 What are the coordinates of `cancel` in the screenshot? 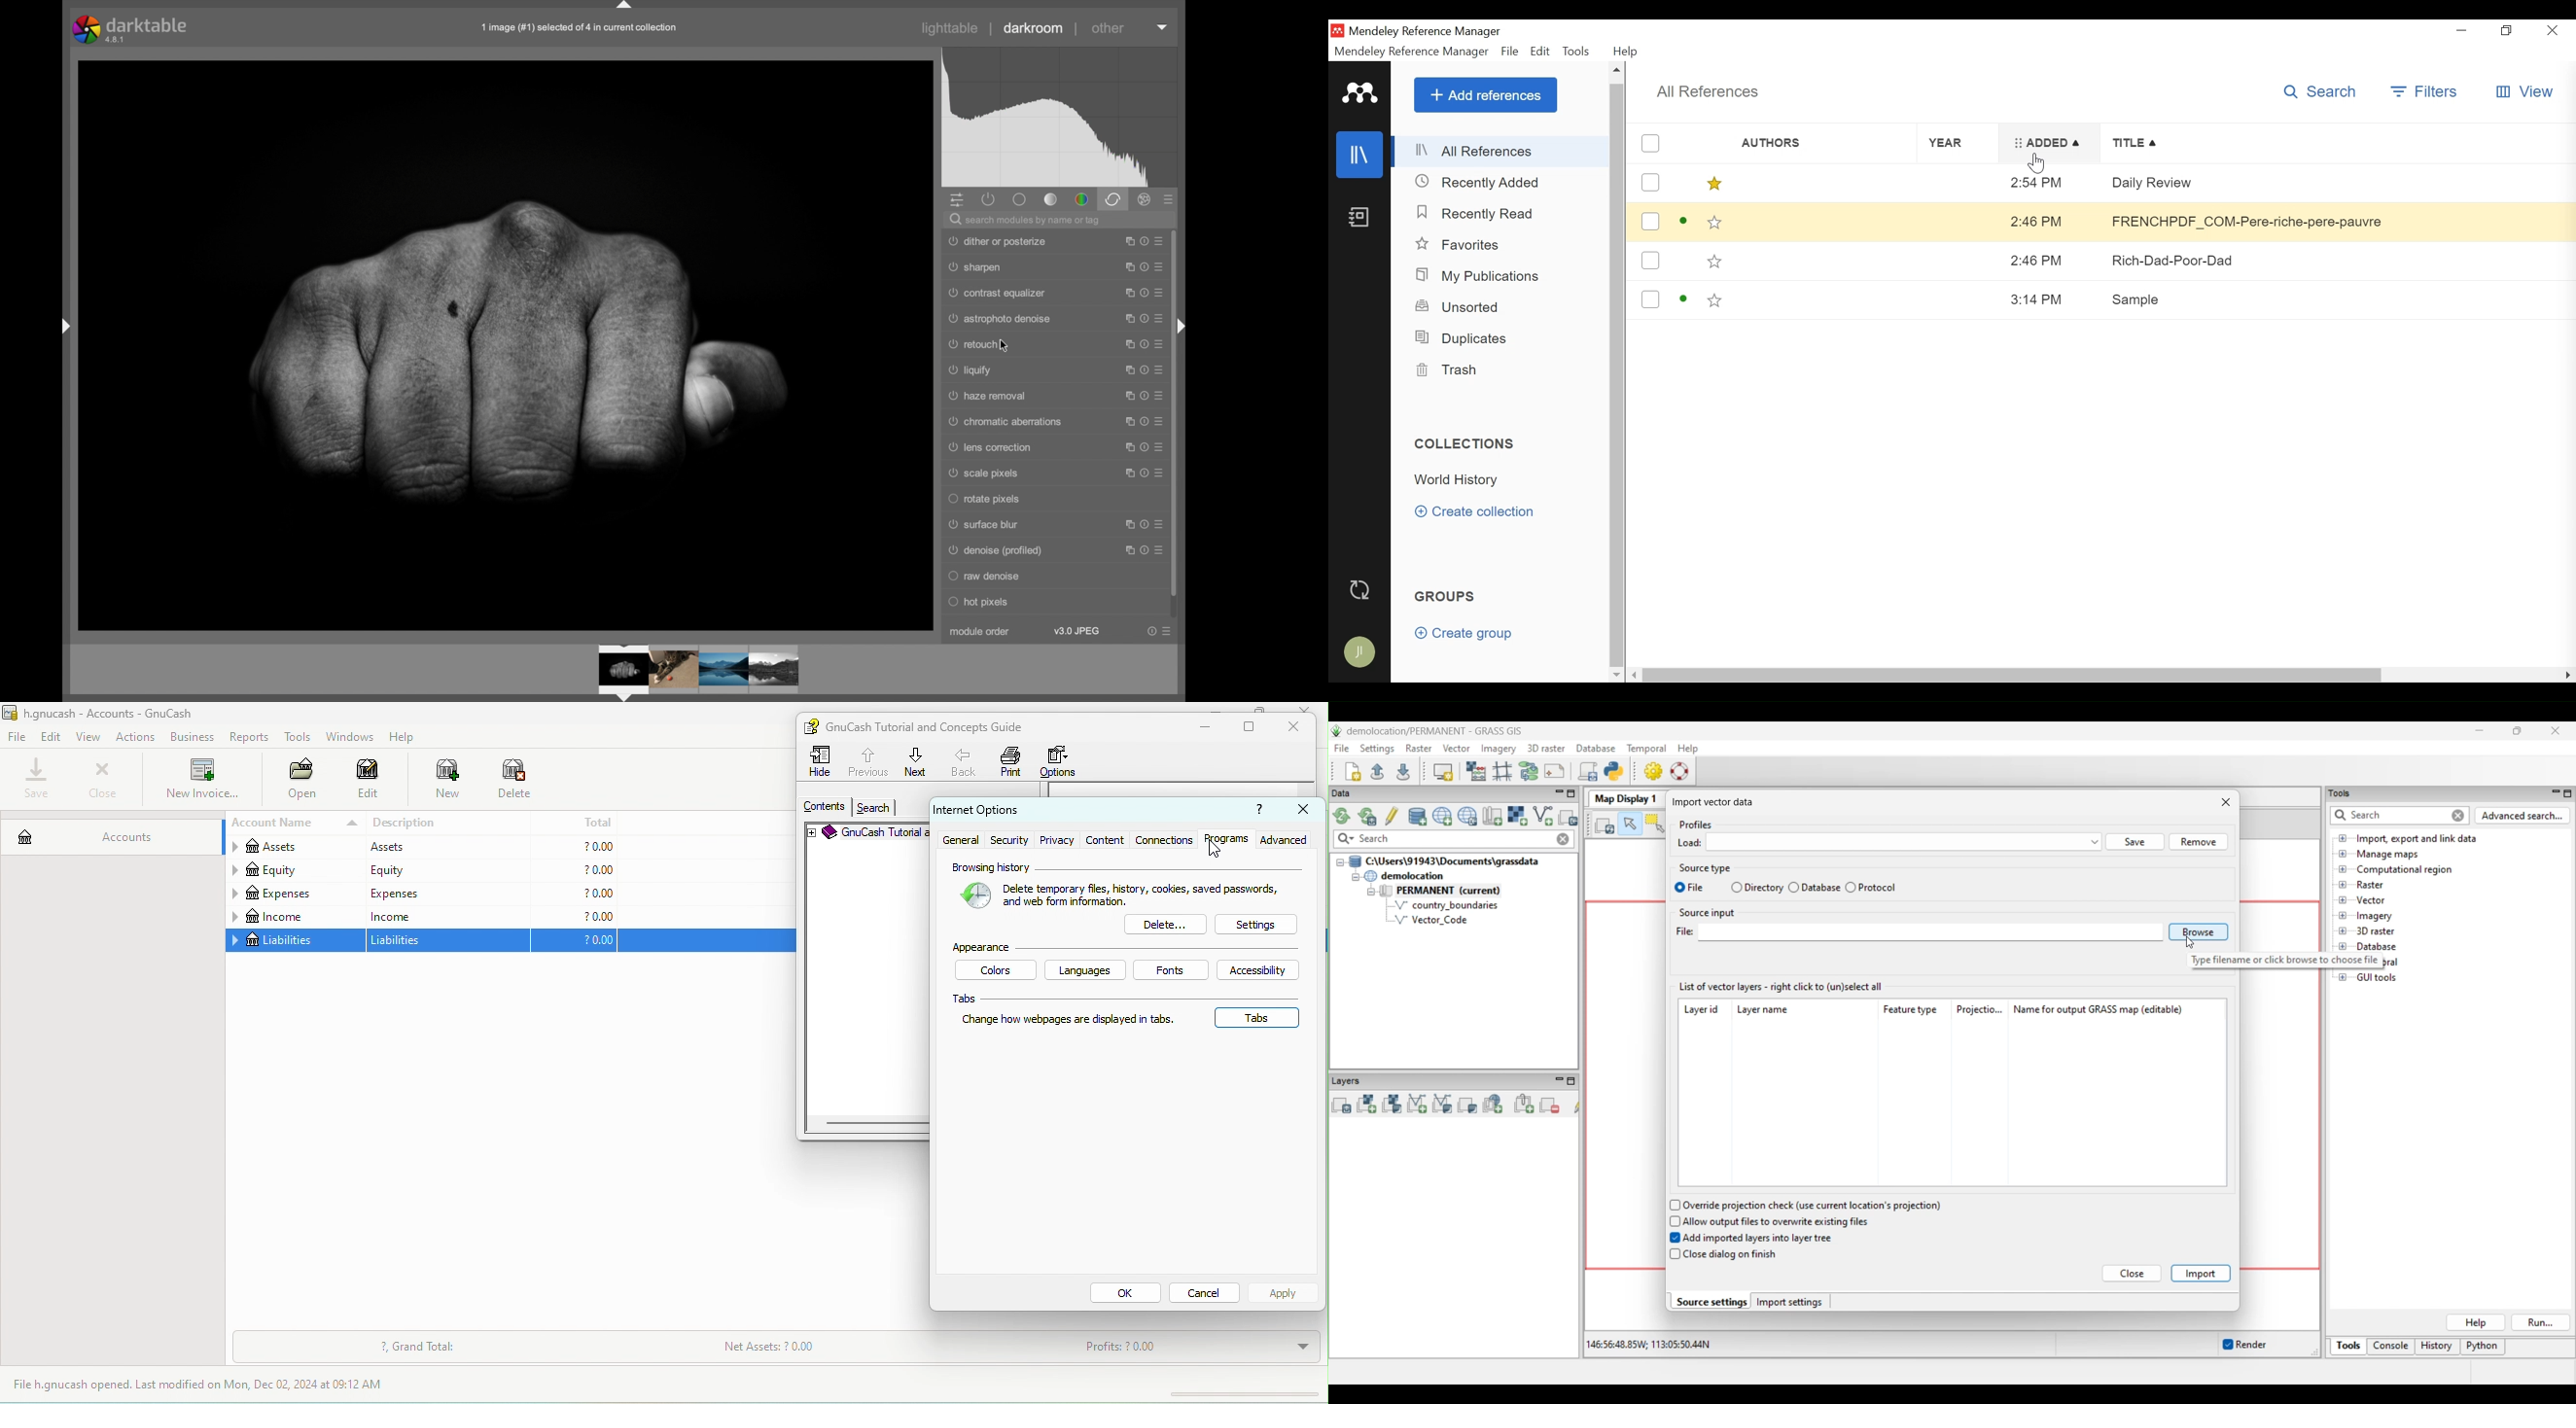 It's located at (1206, 1292).